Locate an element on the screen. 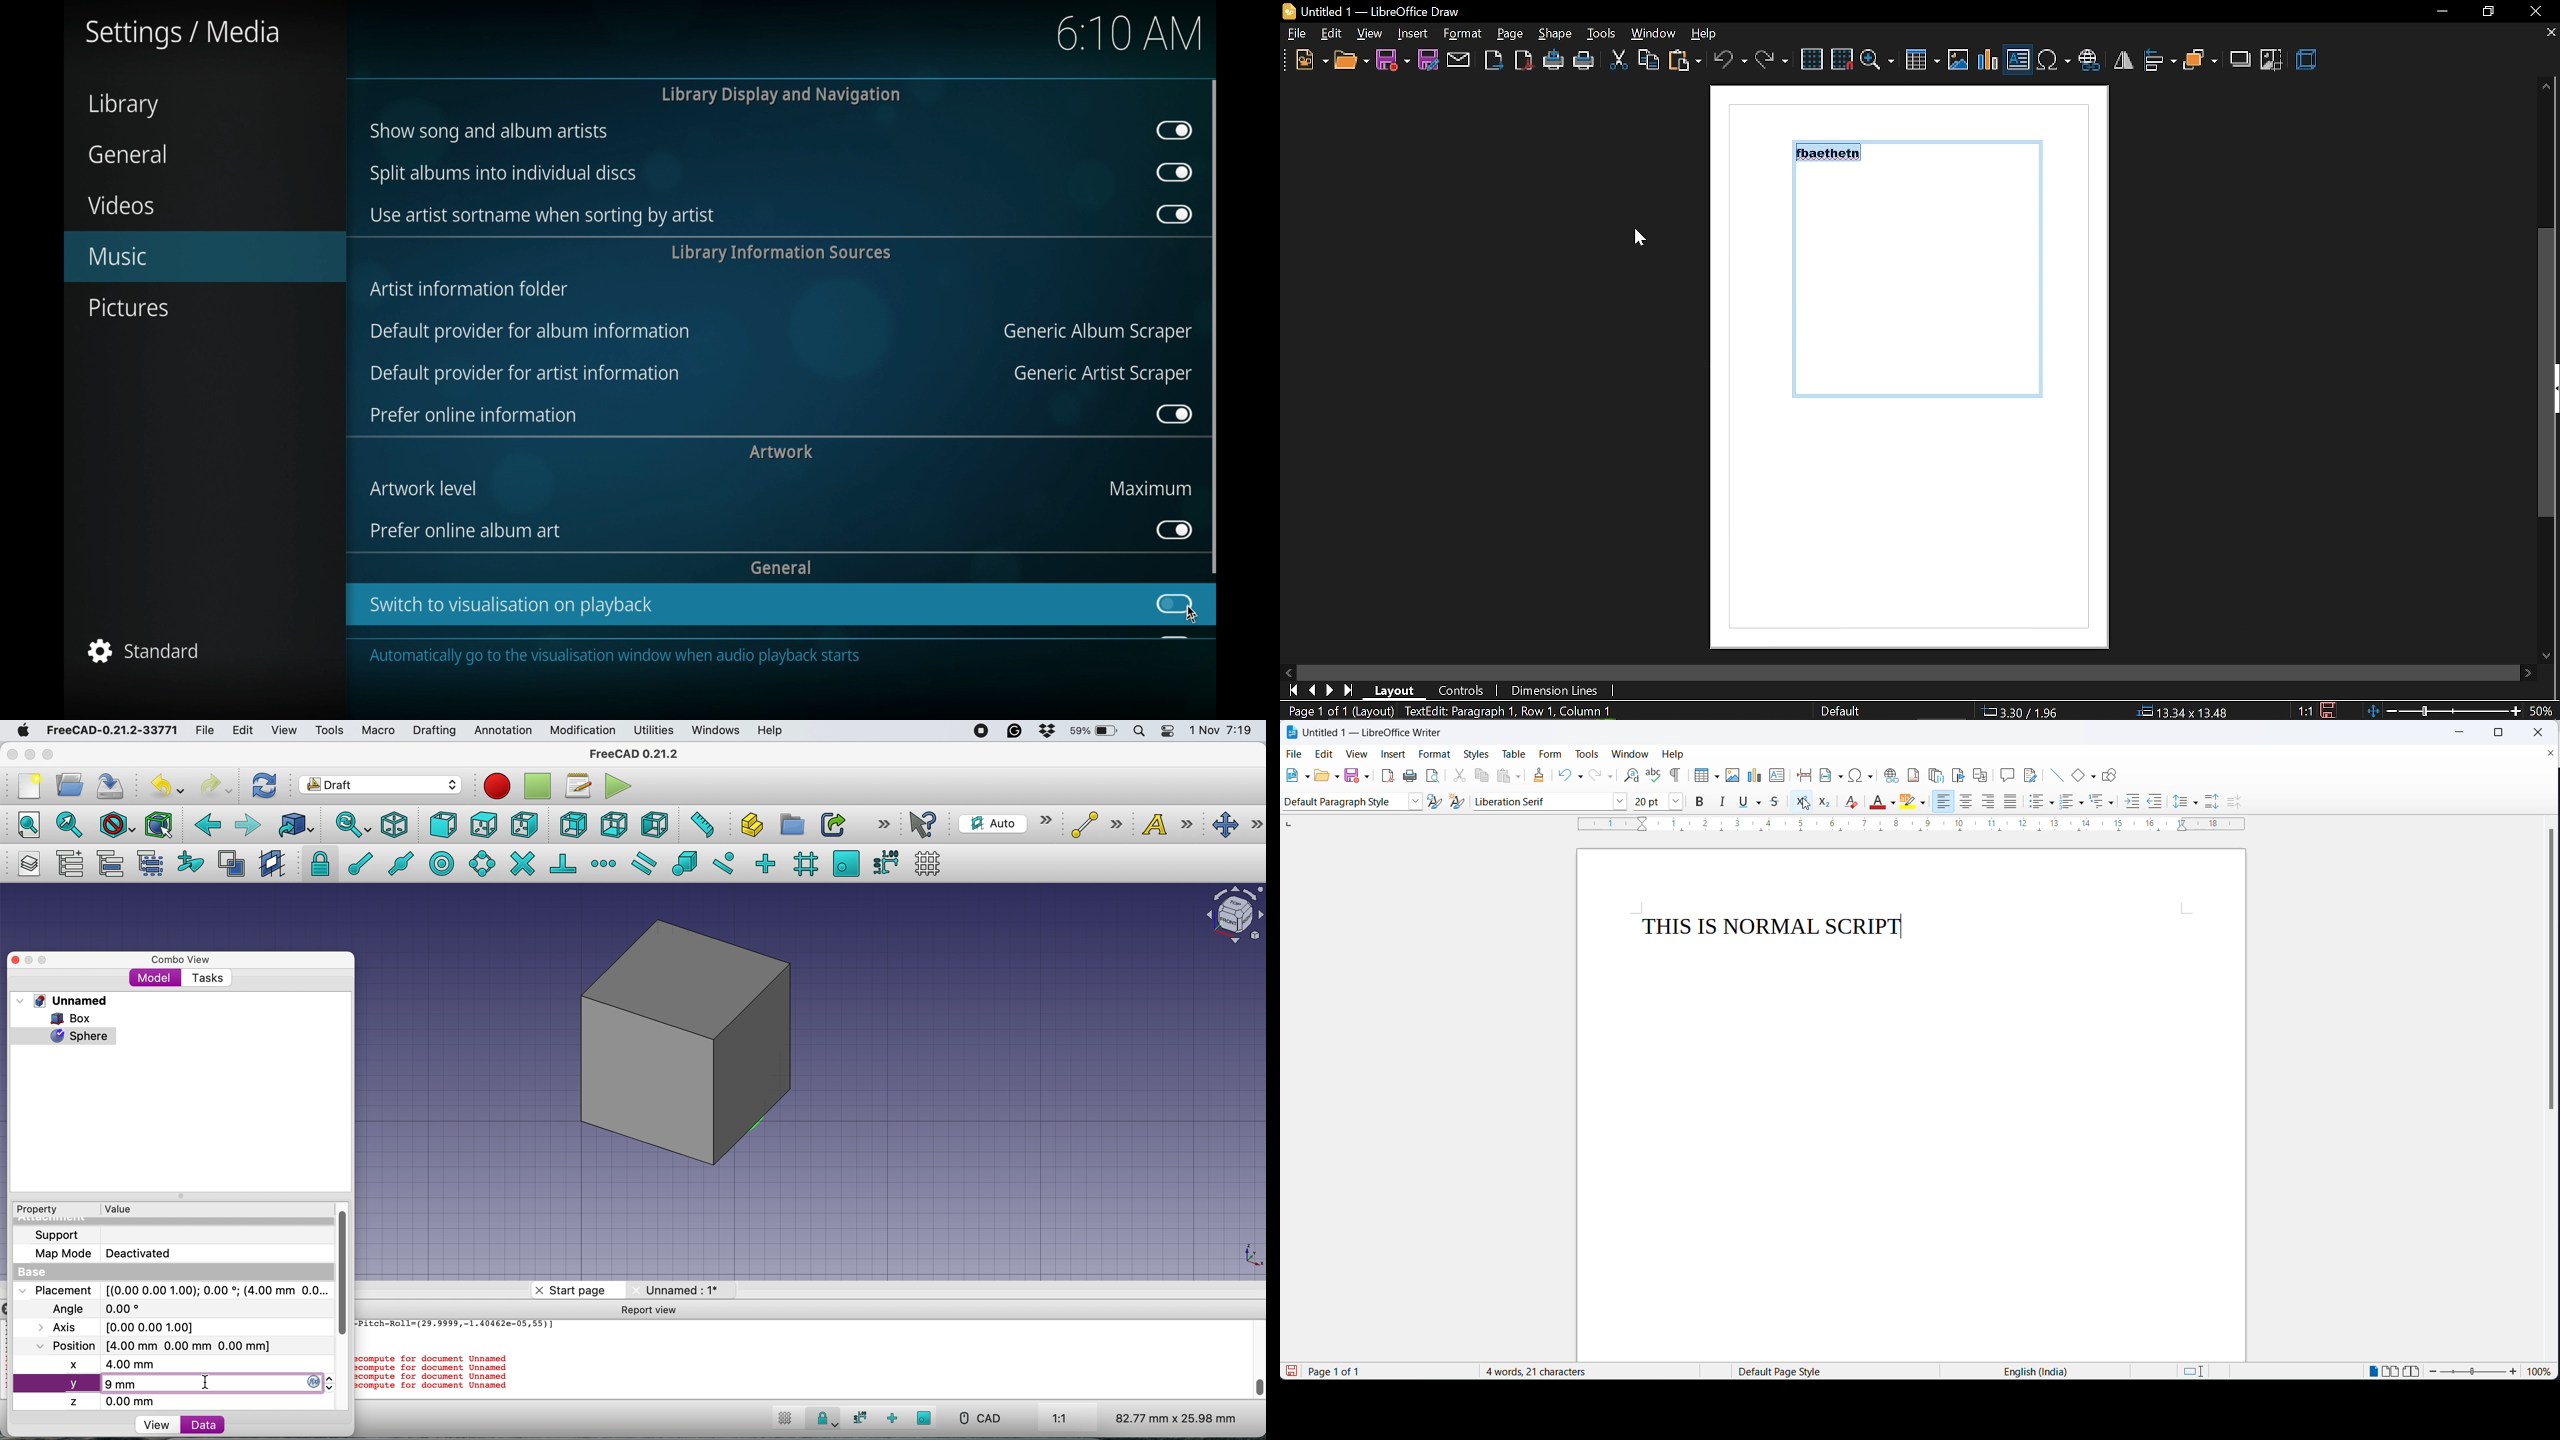 The width and height of the screenshot is (2576, 1456). snap grid is located at coordinates (804, 863).